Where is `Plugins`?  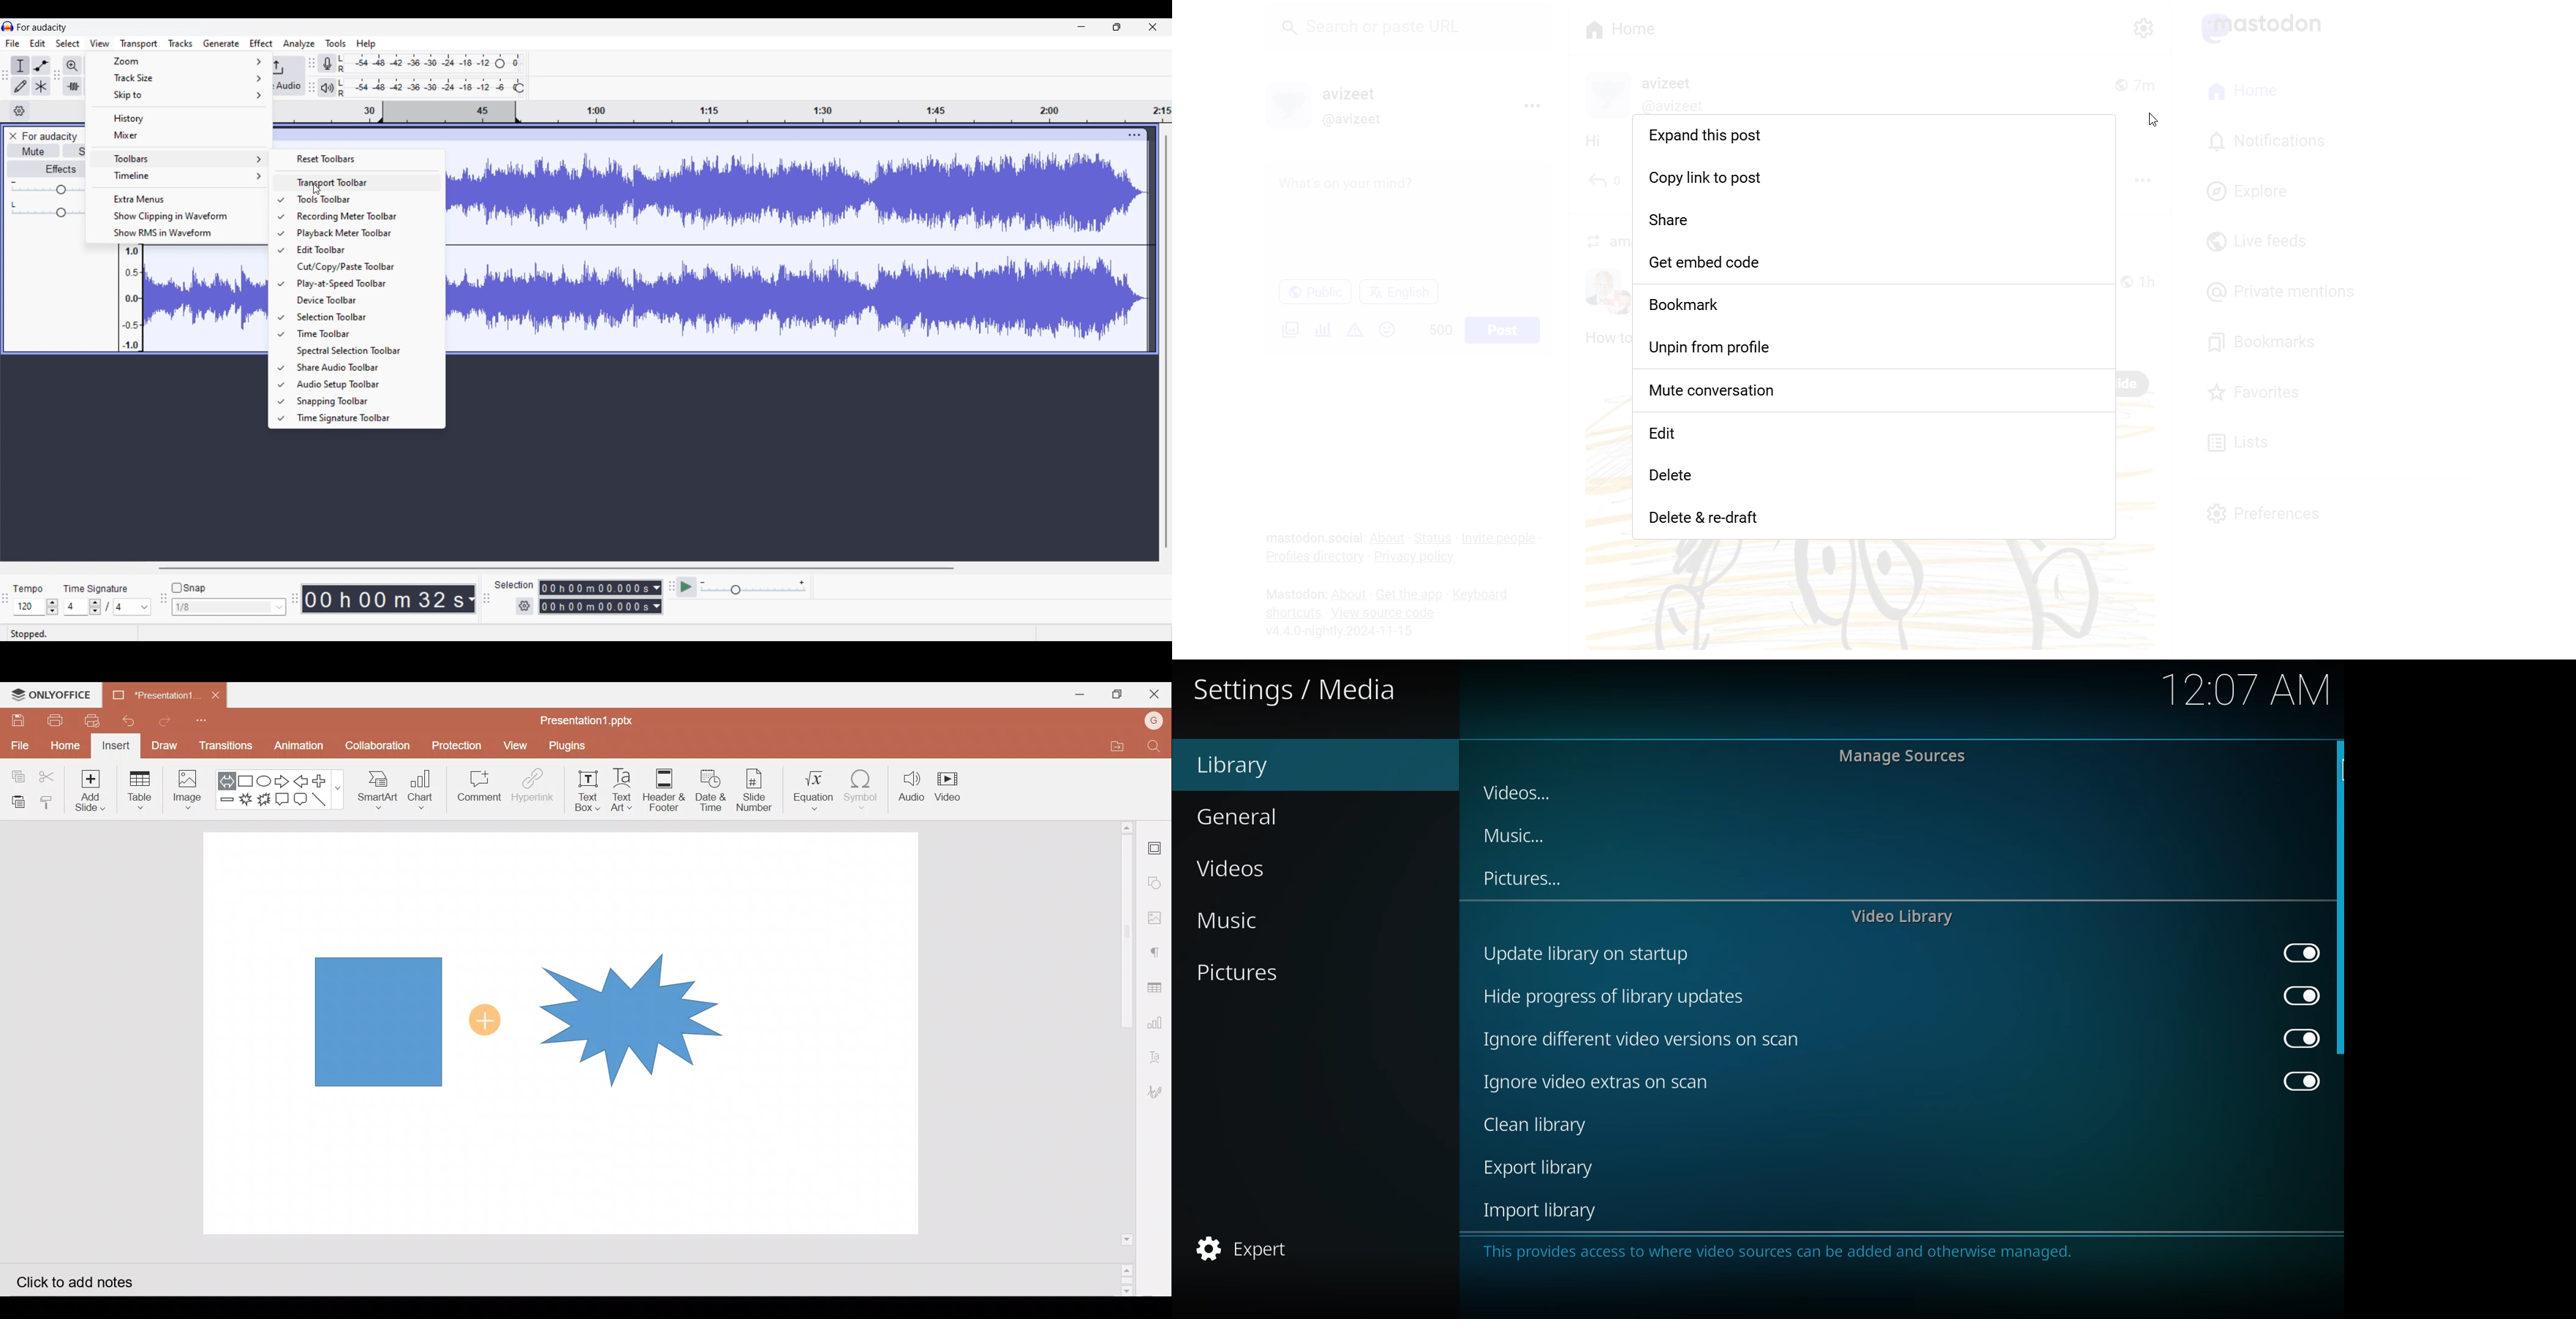
Plugins is located at coordinates (568, 746).